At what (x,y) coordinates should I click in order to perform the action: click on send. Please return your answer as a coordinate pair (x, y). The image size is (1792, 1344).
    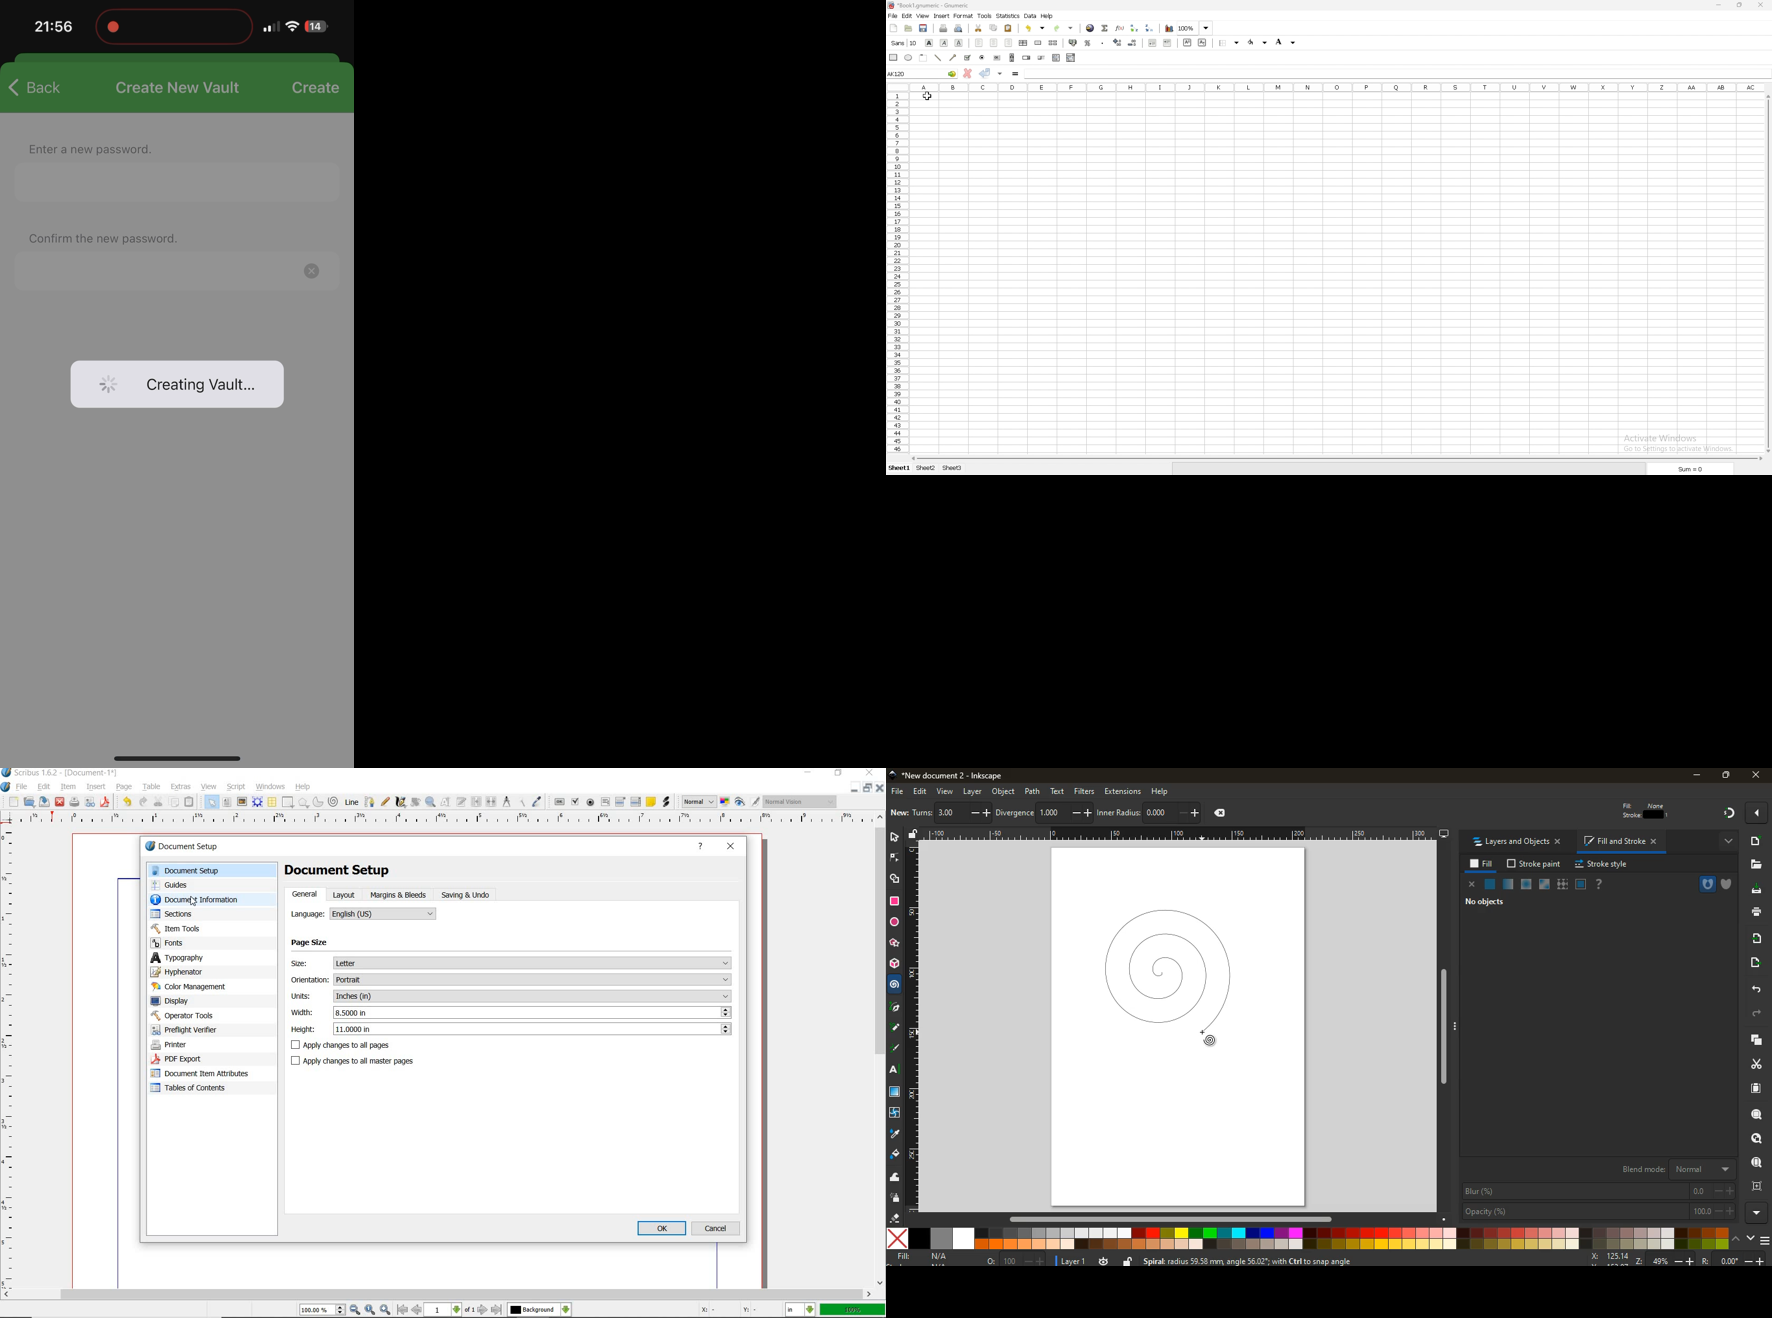
    Looking at the image, I should click on (1755, 962).